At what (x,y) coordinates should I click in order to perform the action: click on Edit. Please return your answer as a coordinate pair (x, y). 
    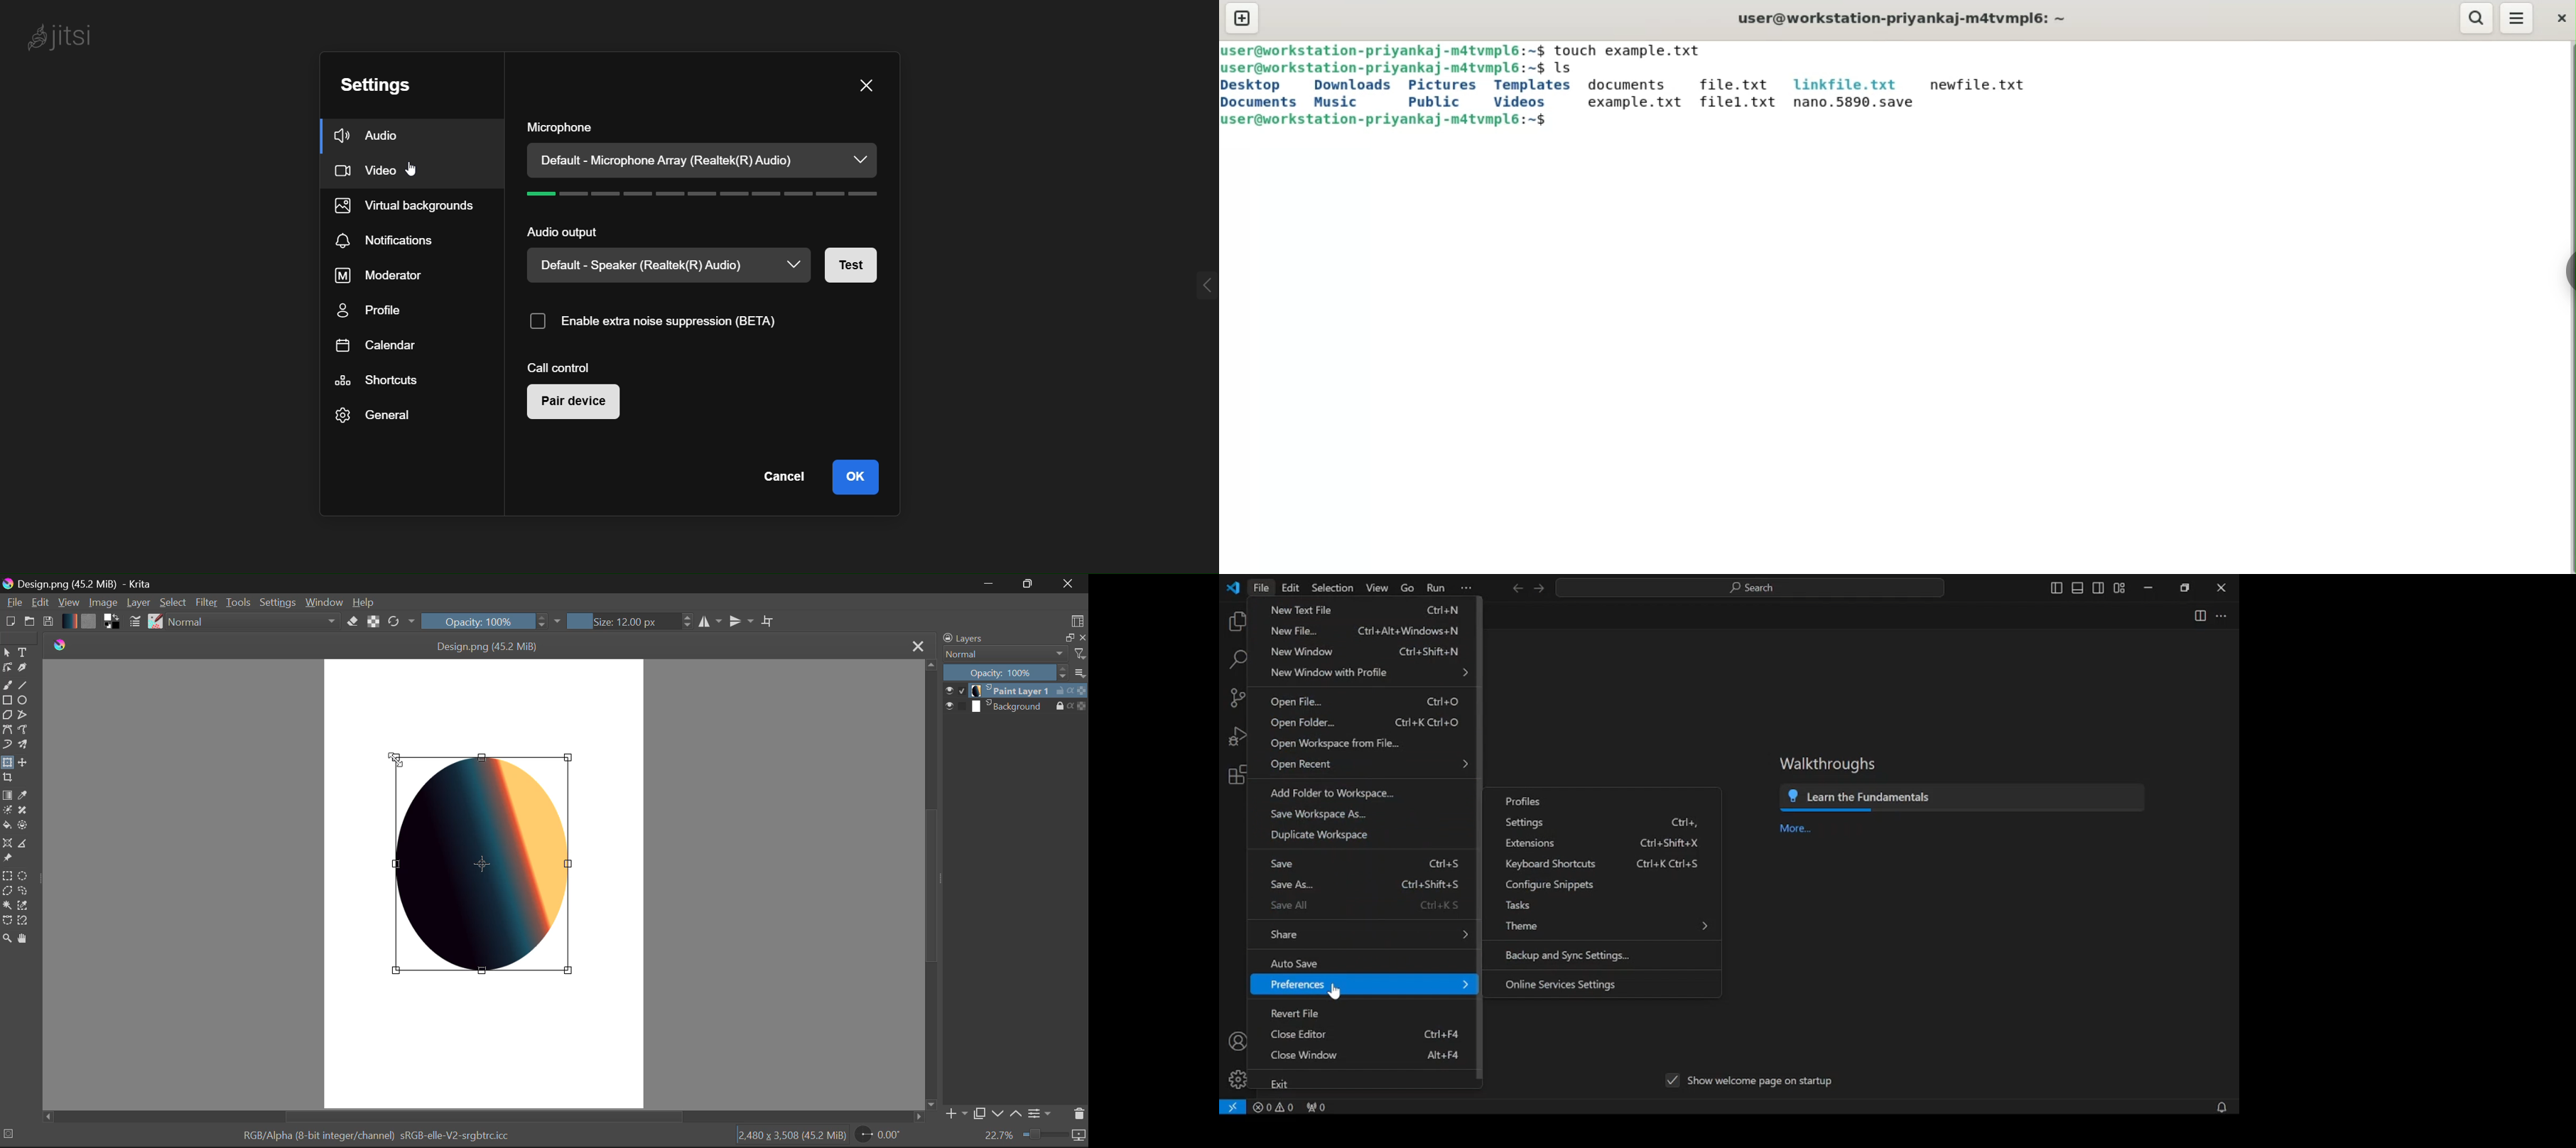
    Looking at the image, I should click on (40, 602).